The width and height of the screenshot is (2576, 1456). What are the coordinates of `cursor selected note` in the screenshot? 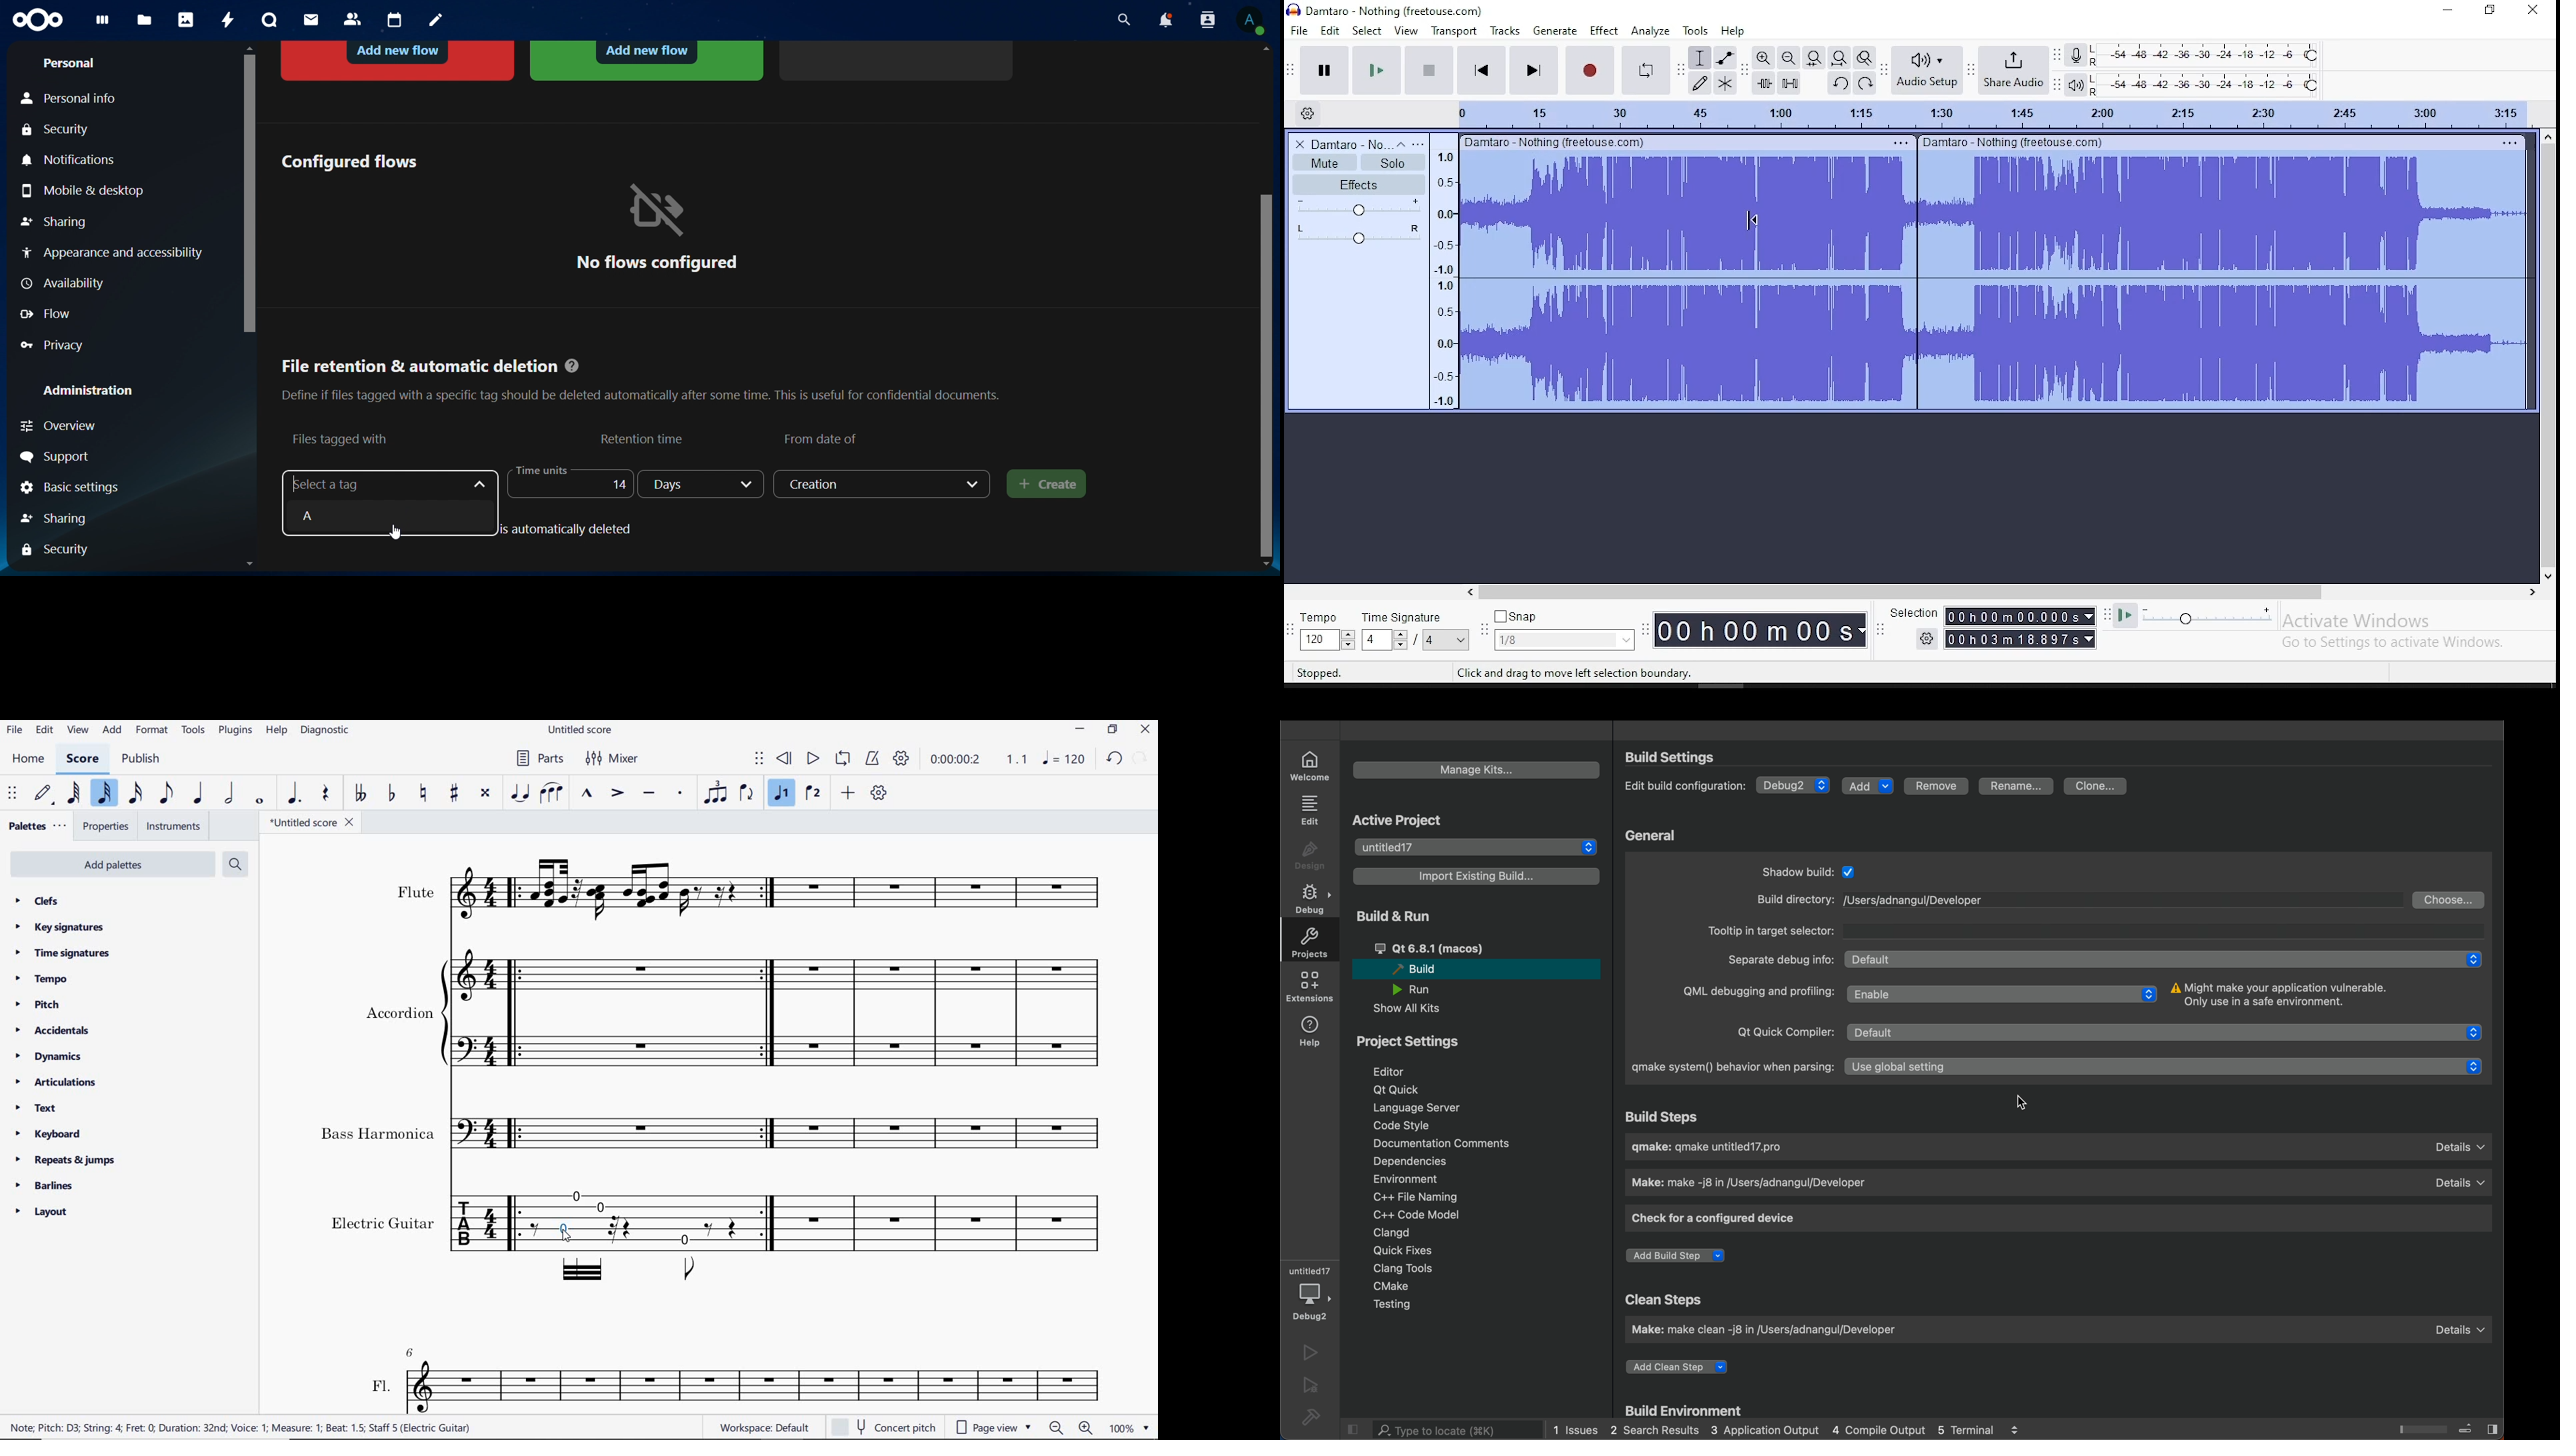 It's located at (569, 1234).